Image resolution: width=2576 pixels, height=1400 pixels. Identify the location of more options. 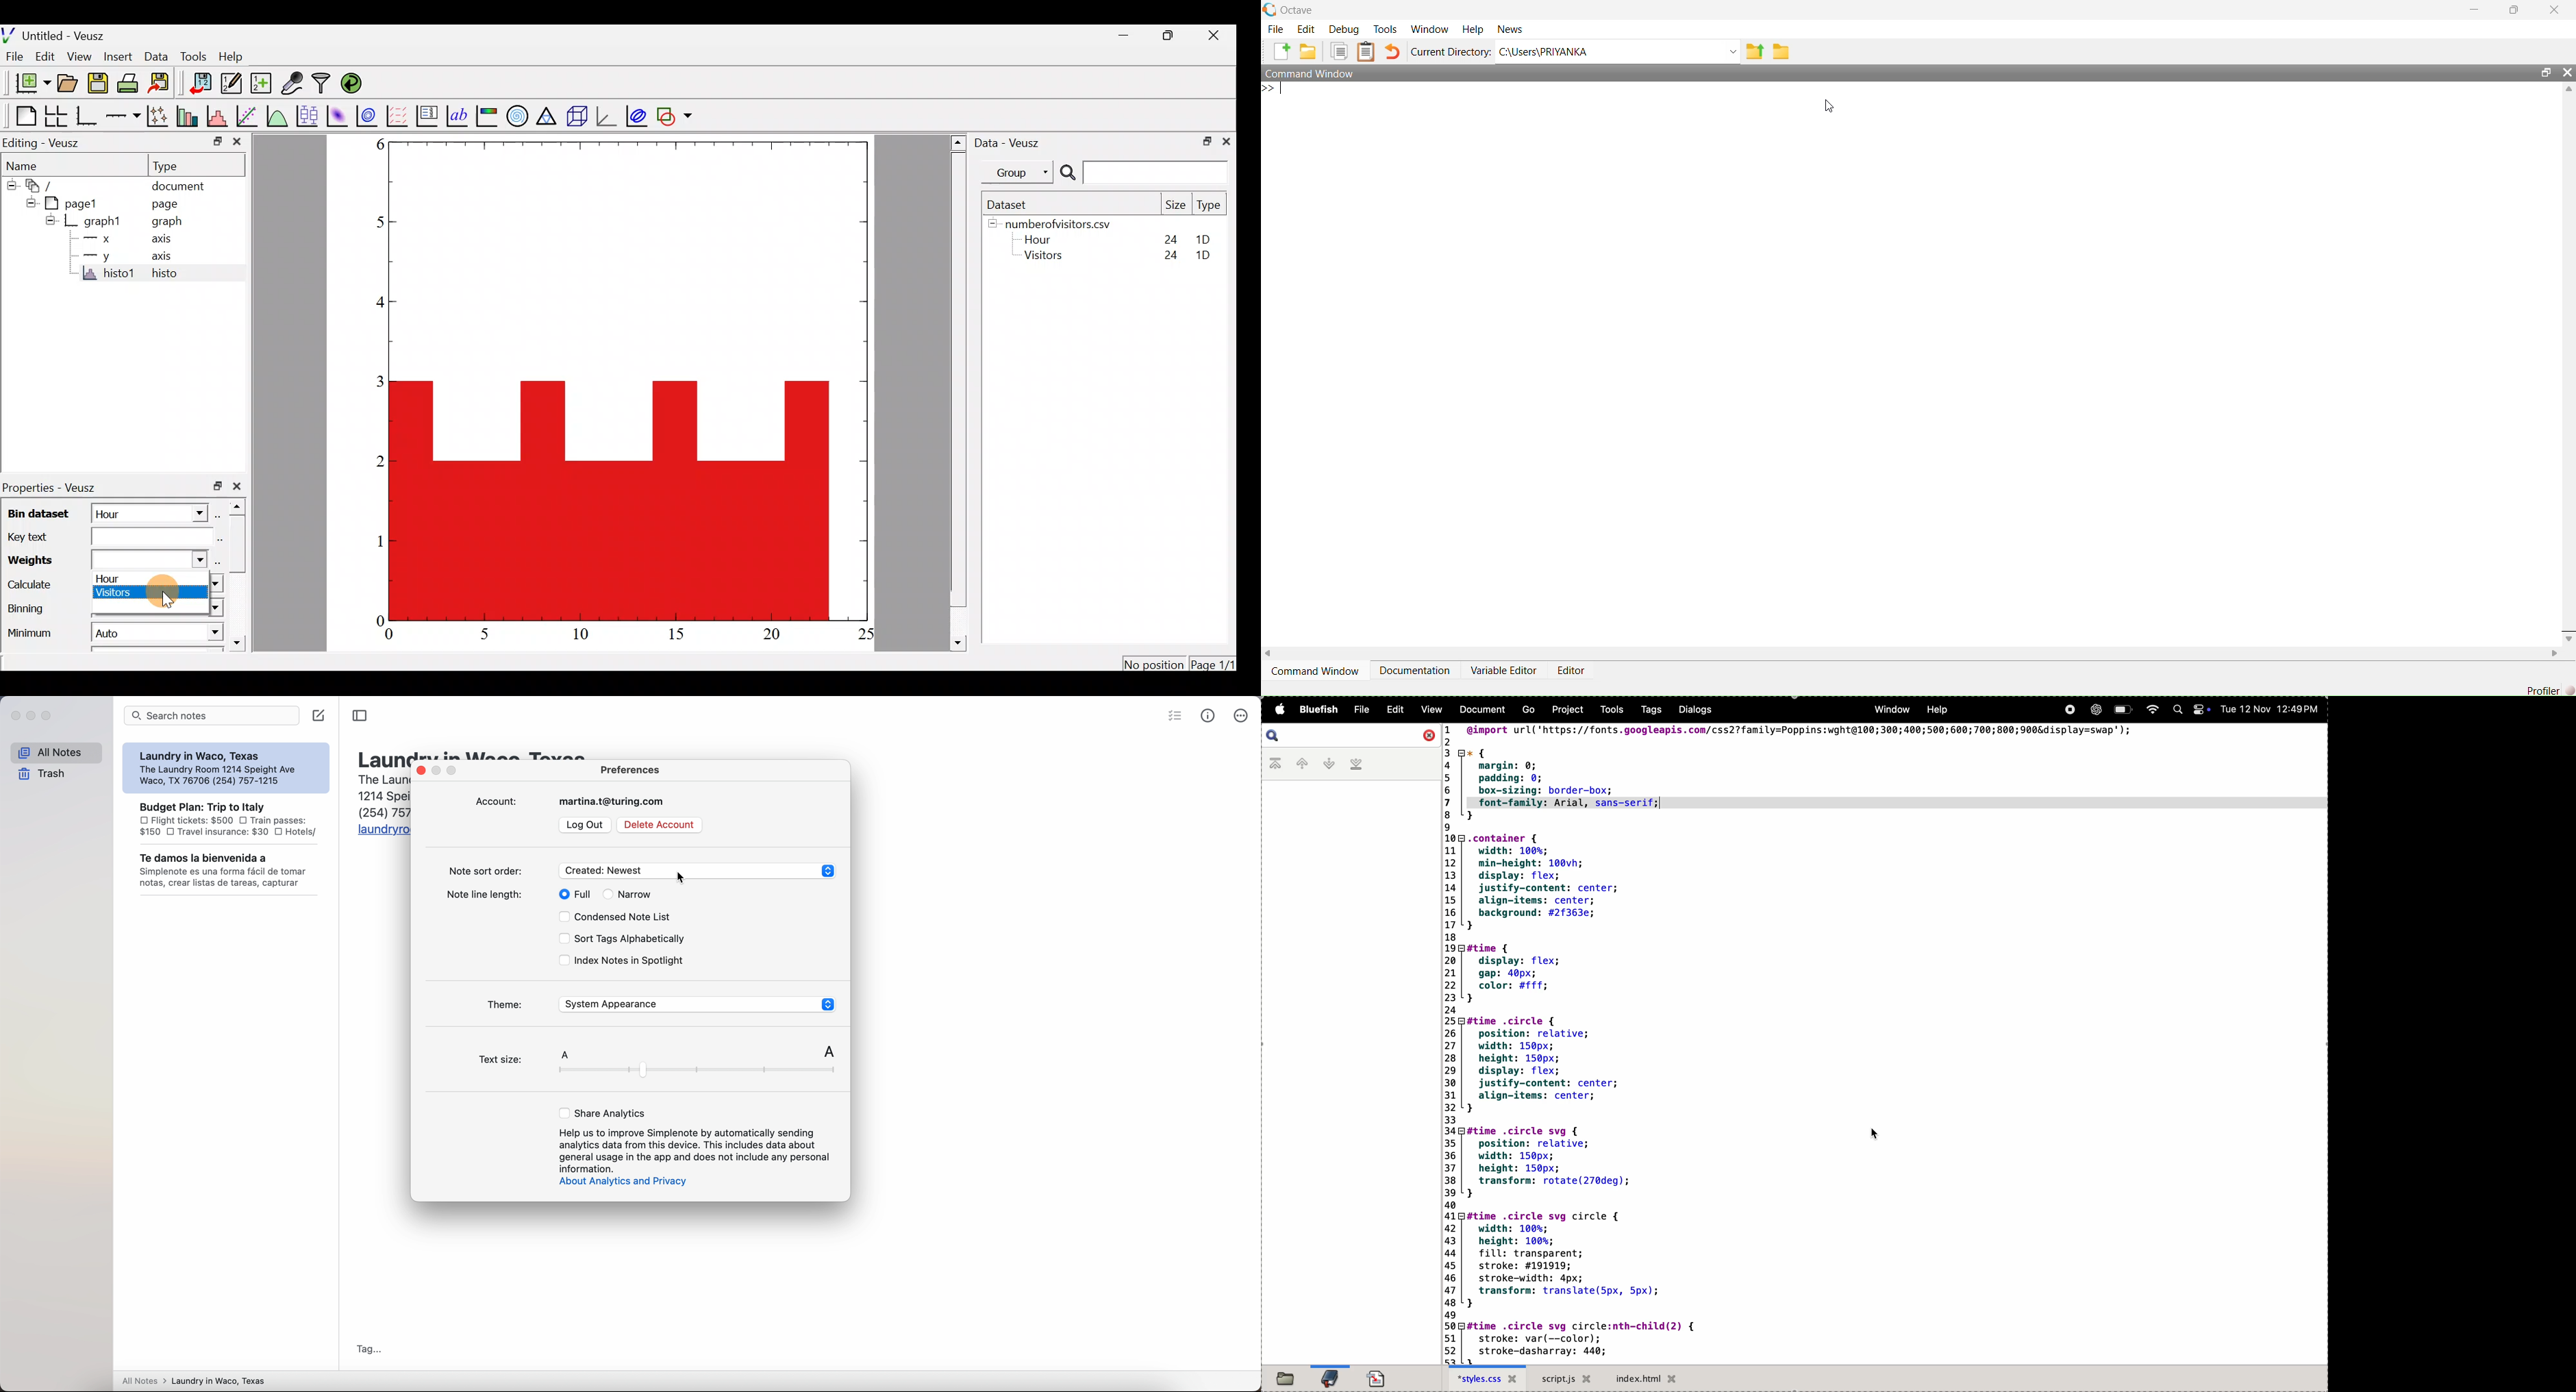
(1243, 715).